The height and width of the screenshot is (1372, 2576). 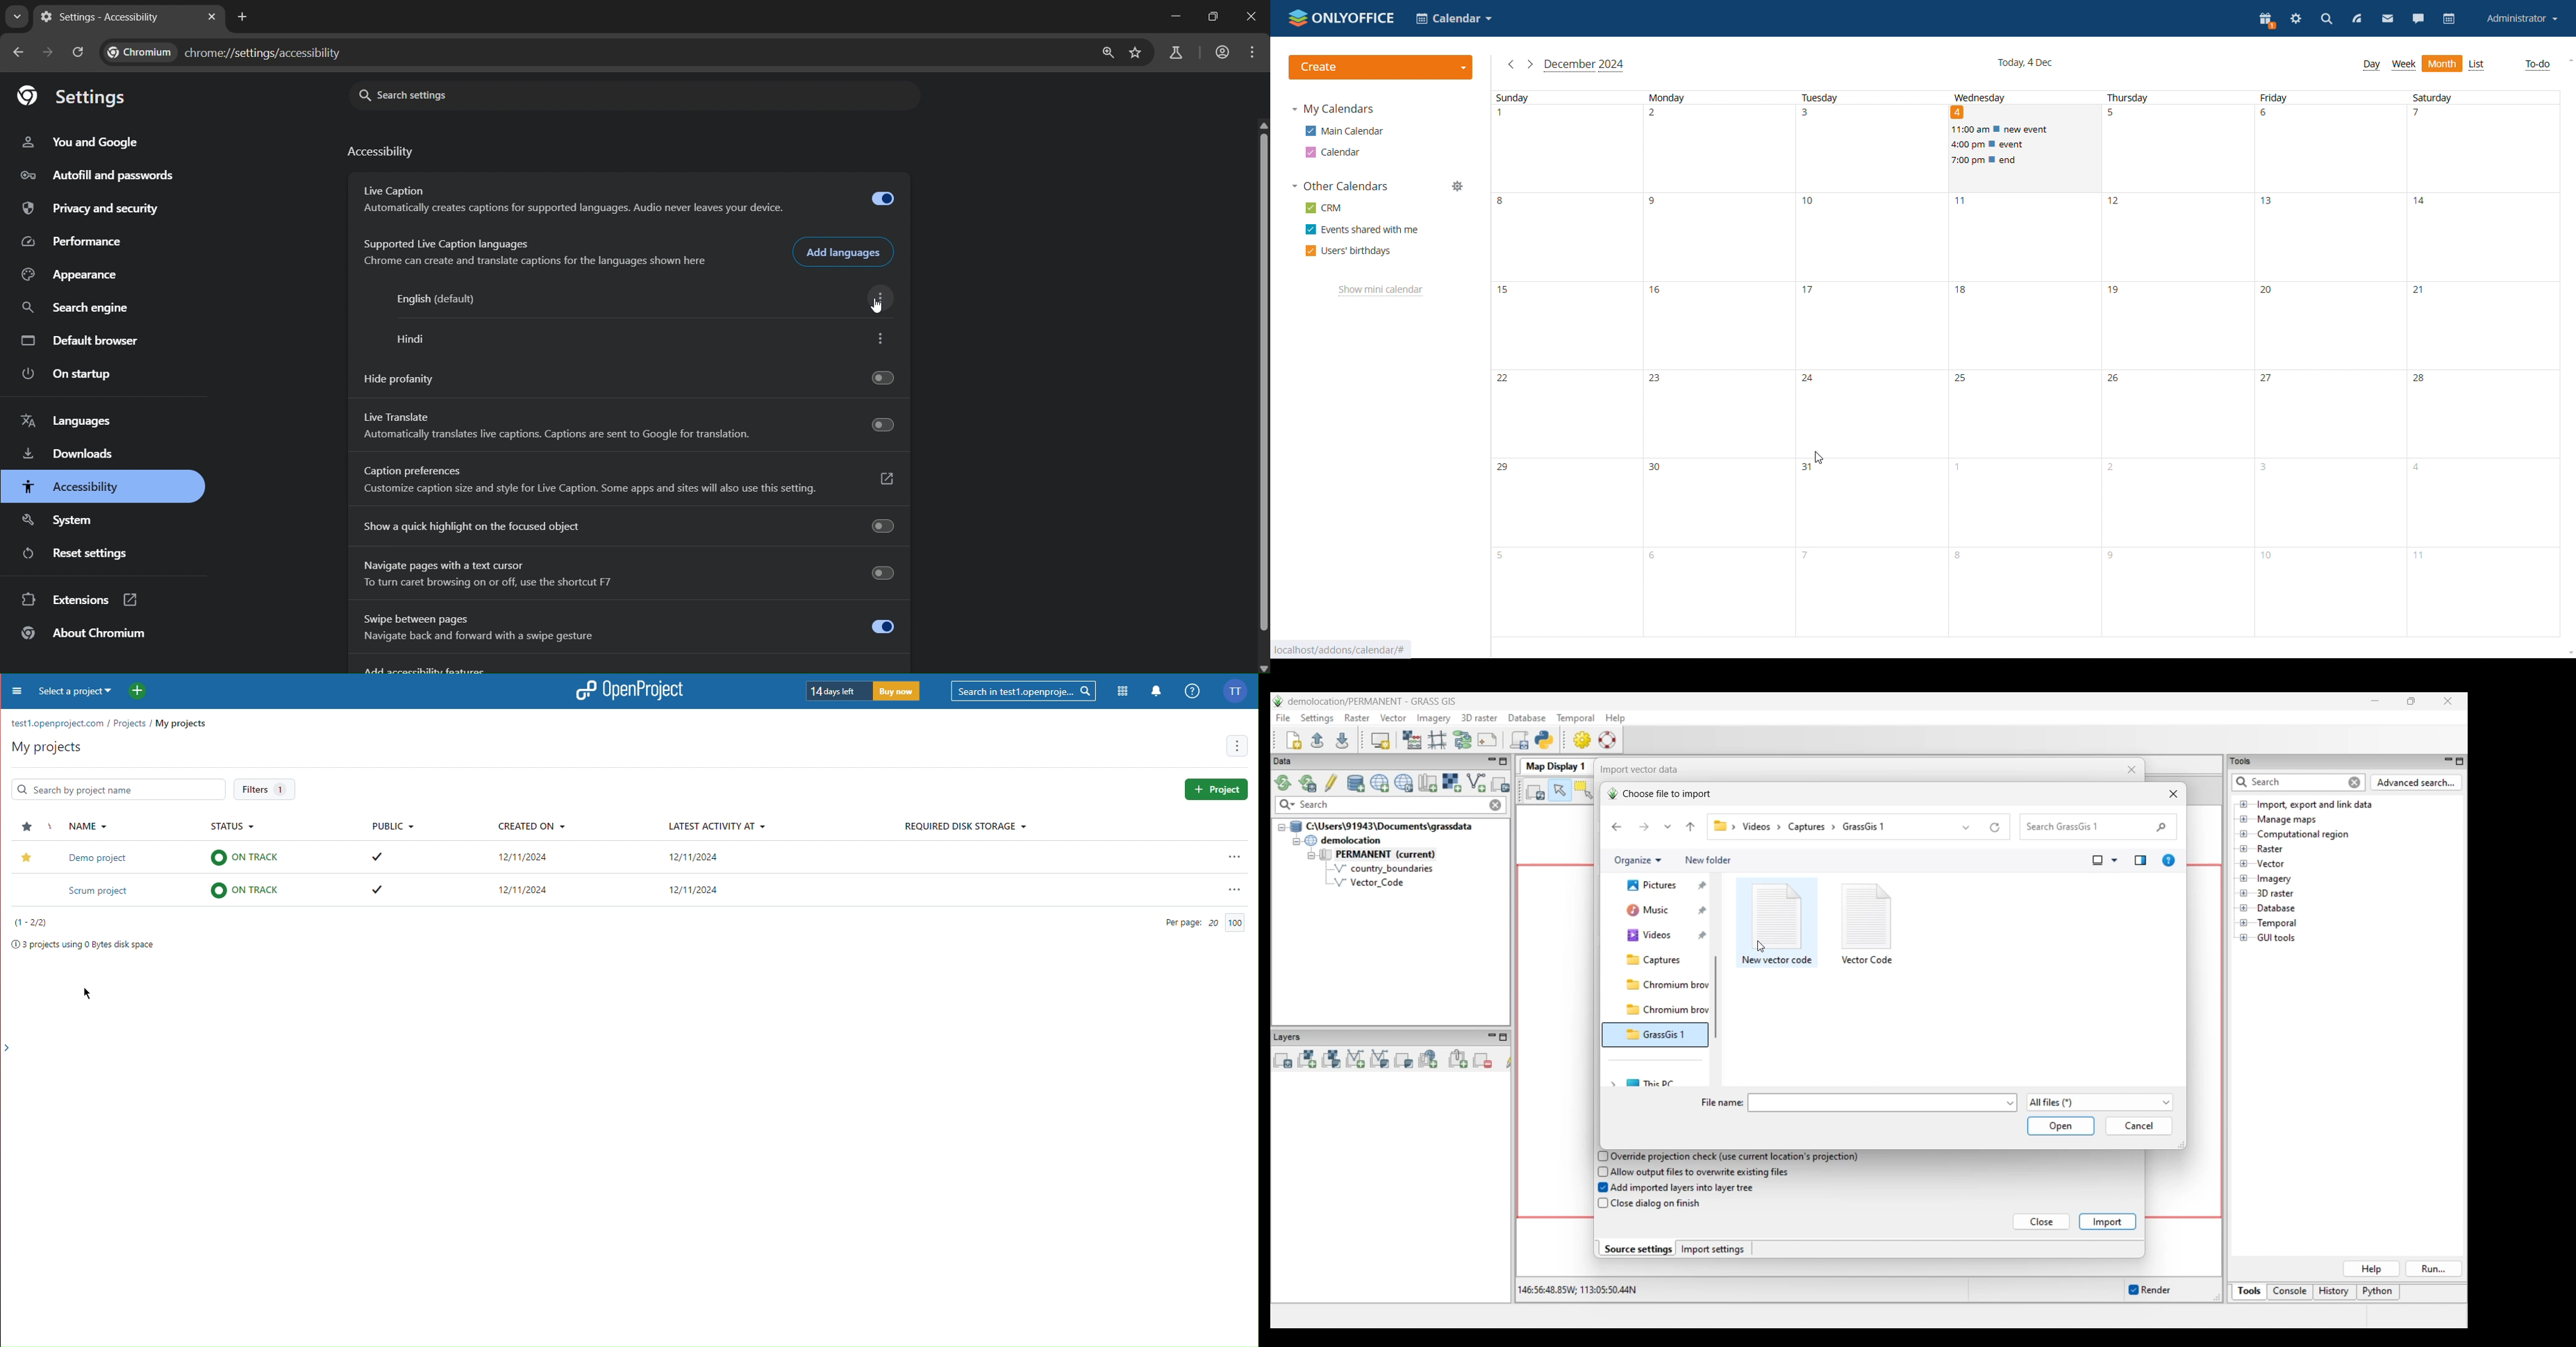 I want to click on Navigate pages with a text cursor
To turn caret browsing on or off, use the shortcut F7, so click(x=623, y=574).